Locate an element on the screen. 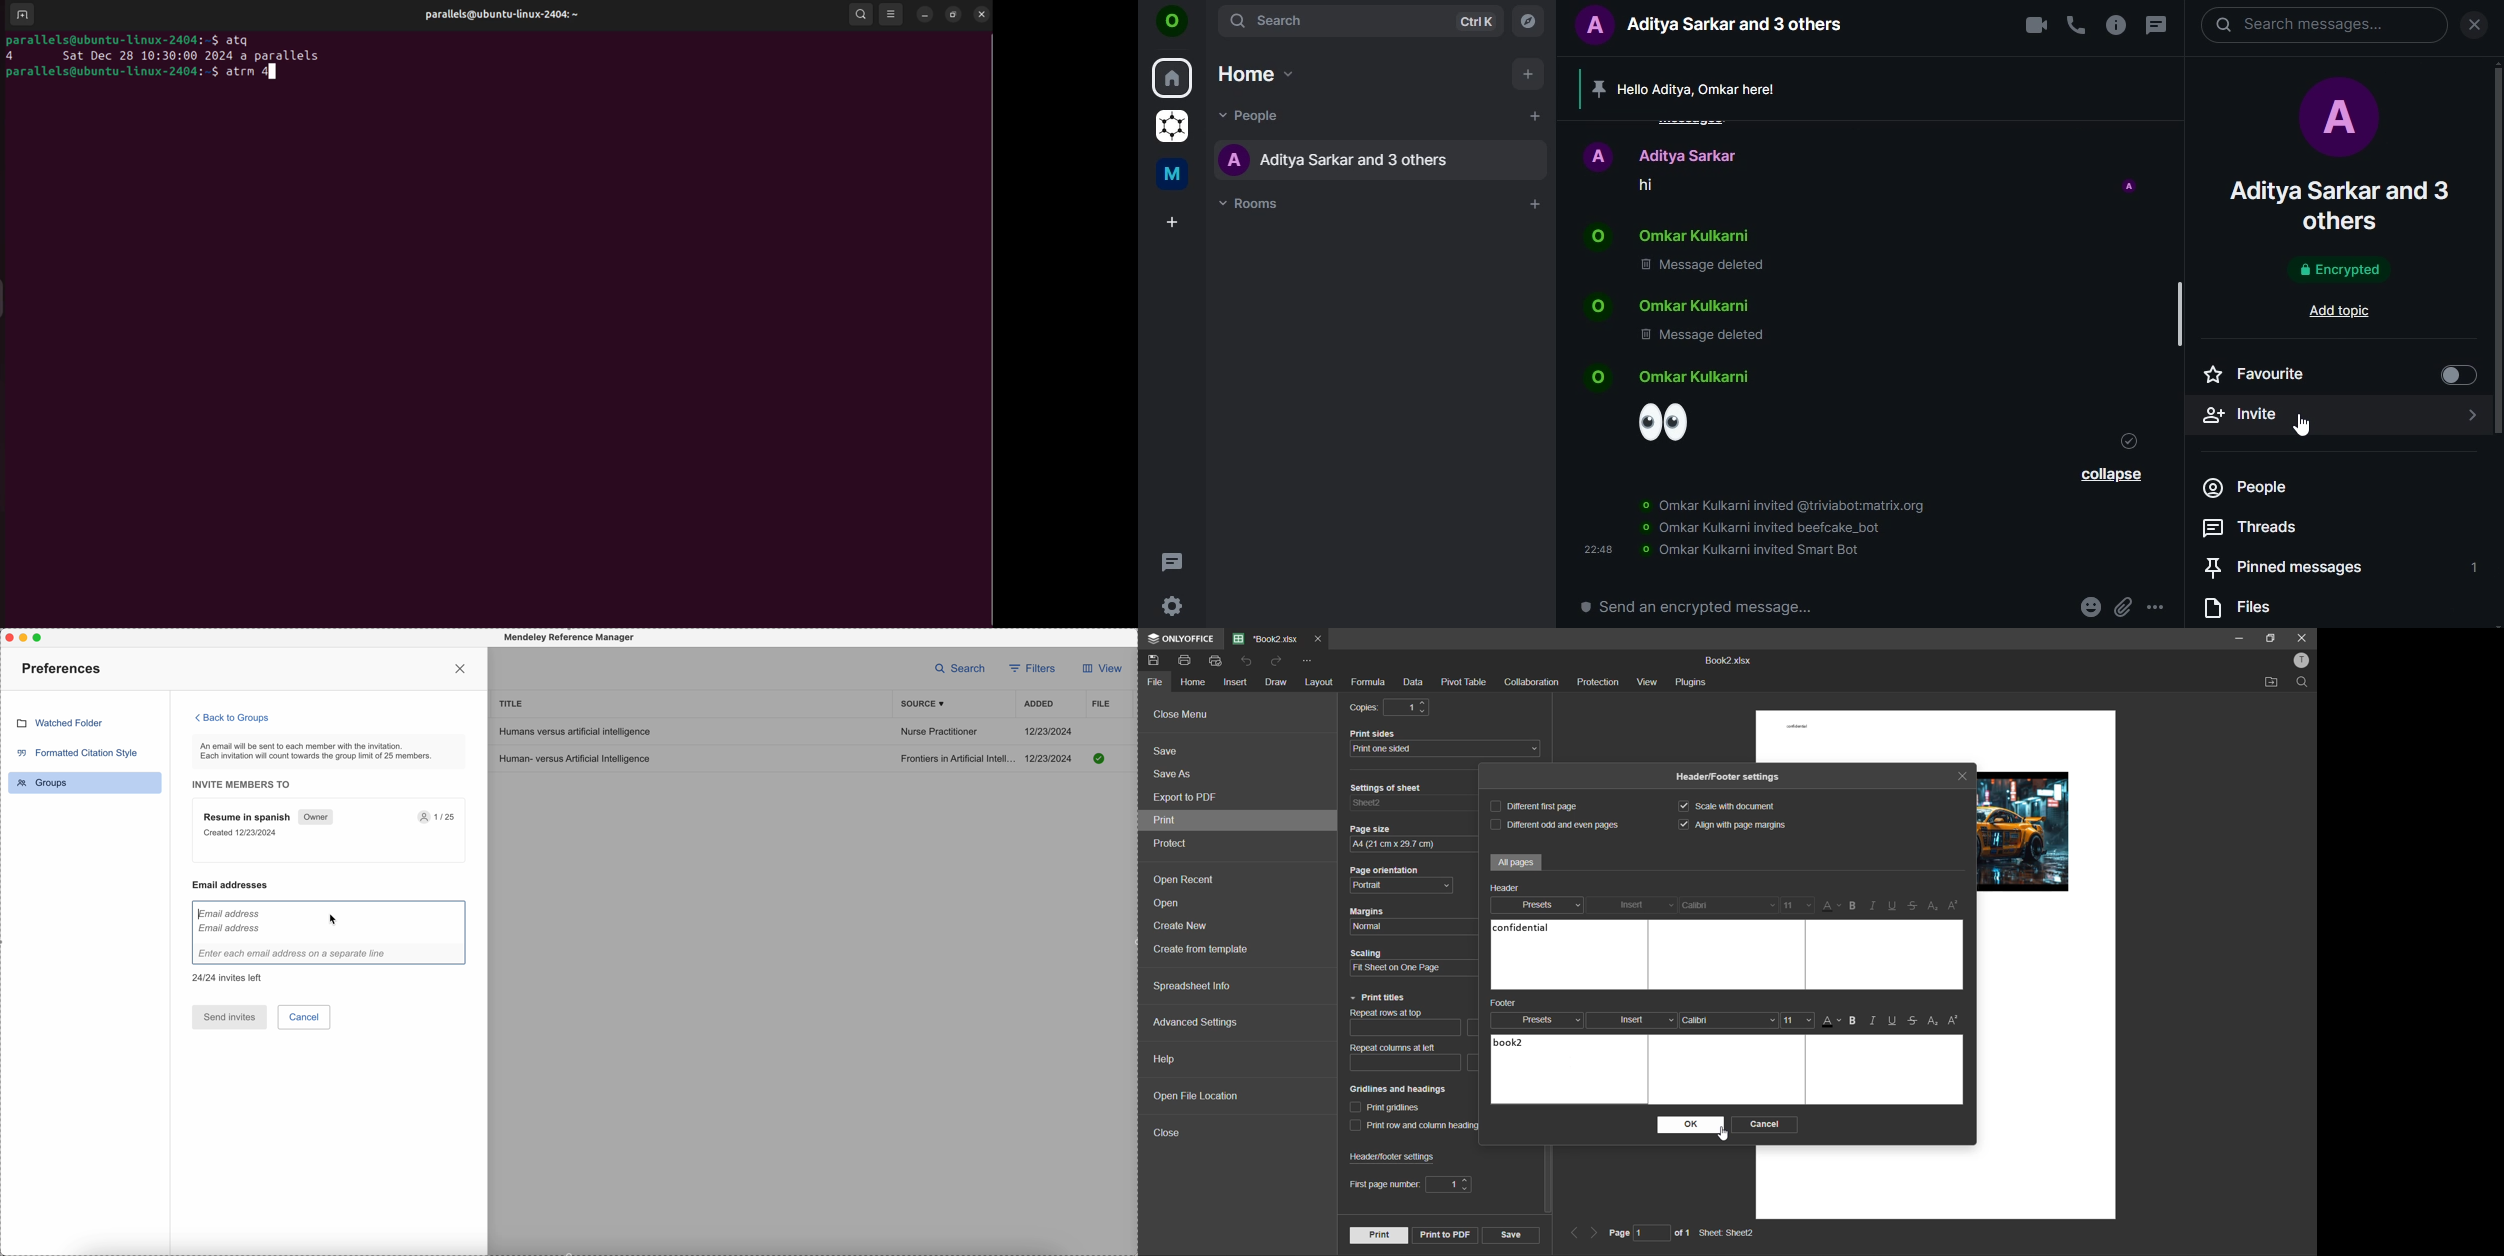 Image resolution: width=2520 pixels, height=1260 pixels. Page orientation is located at coordinates (1383, 870).